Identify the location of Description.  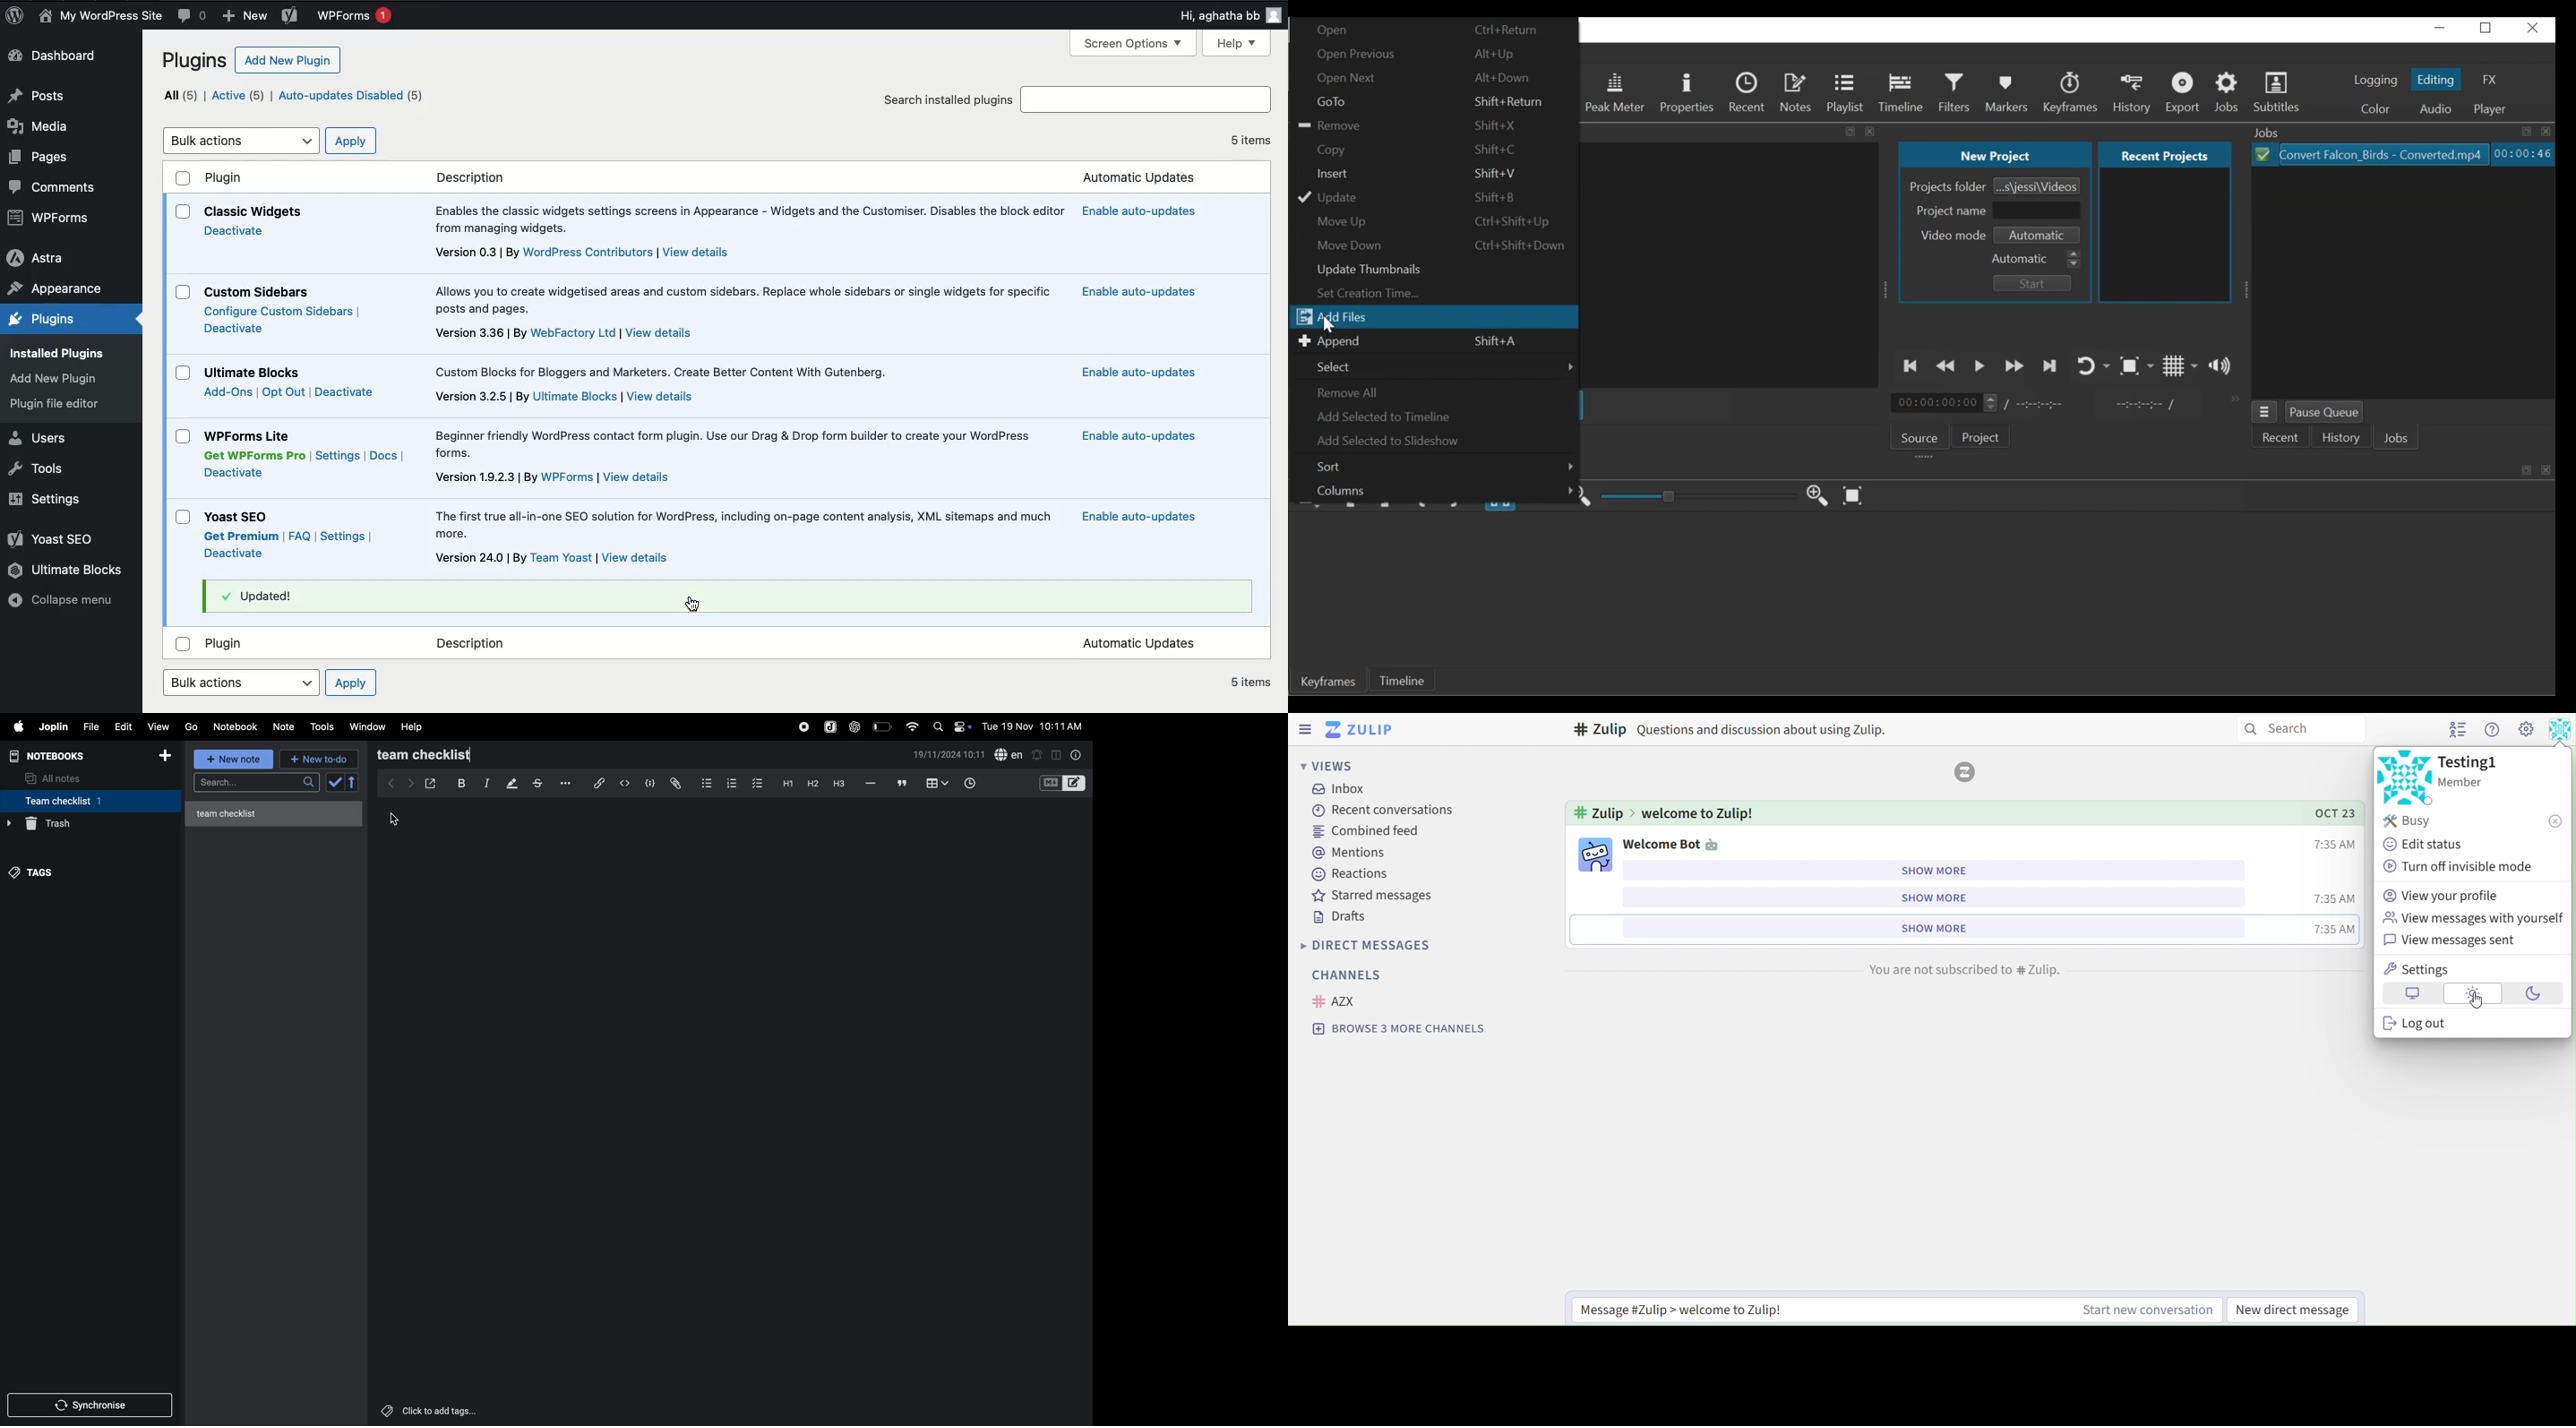
(565, 398).